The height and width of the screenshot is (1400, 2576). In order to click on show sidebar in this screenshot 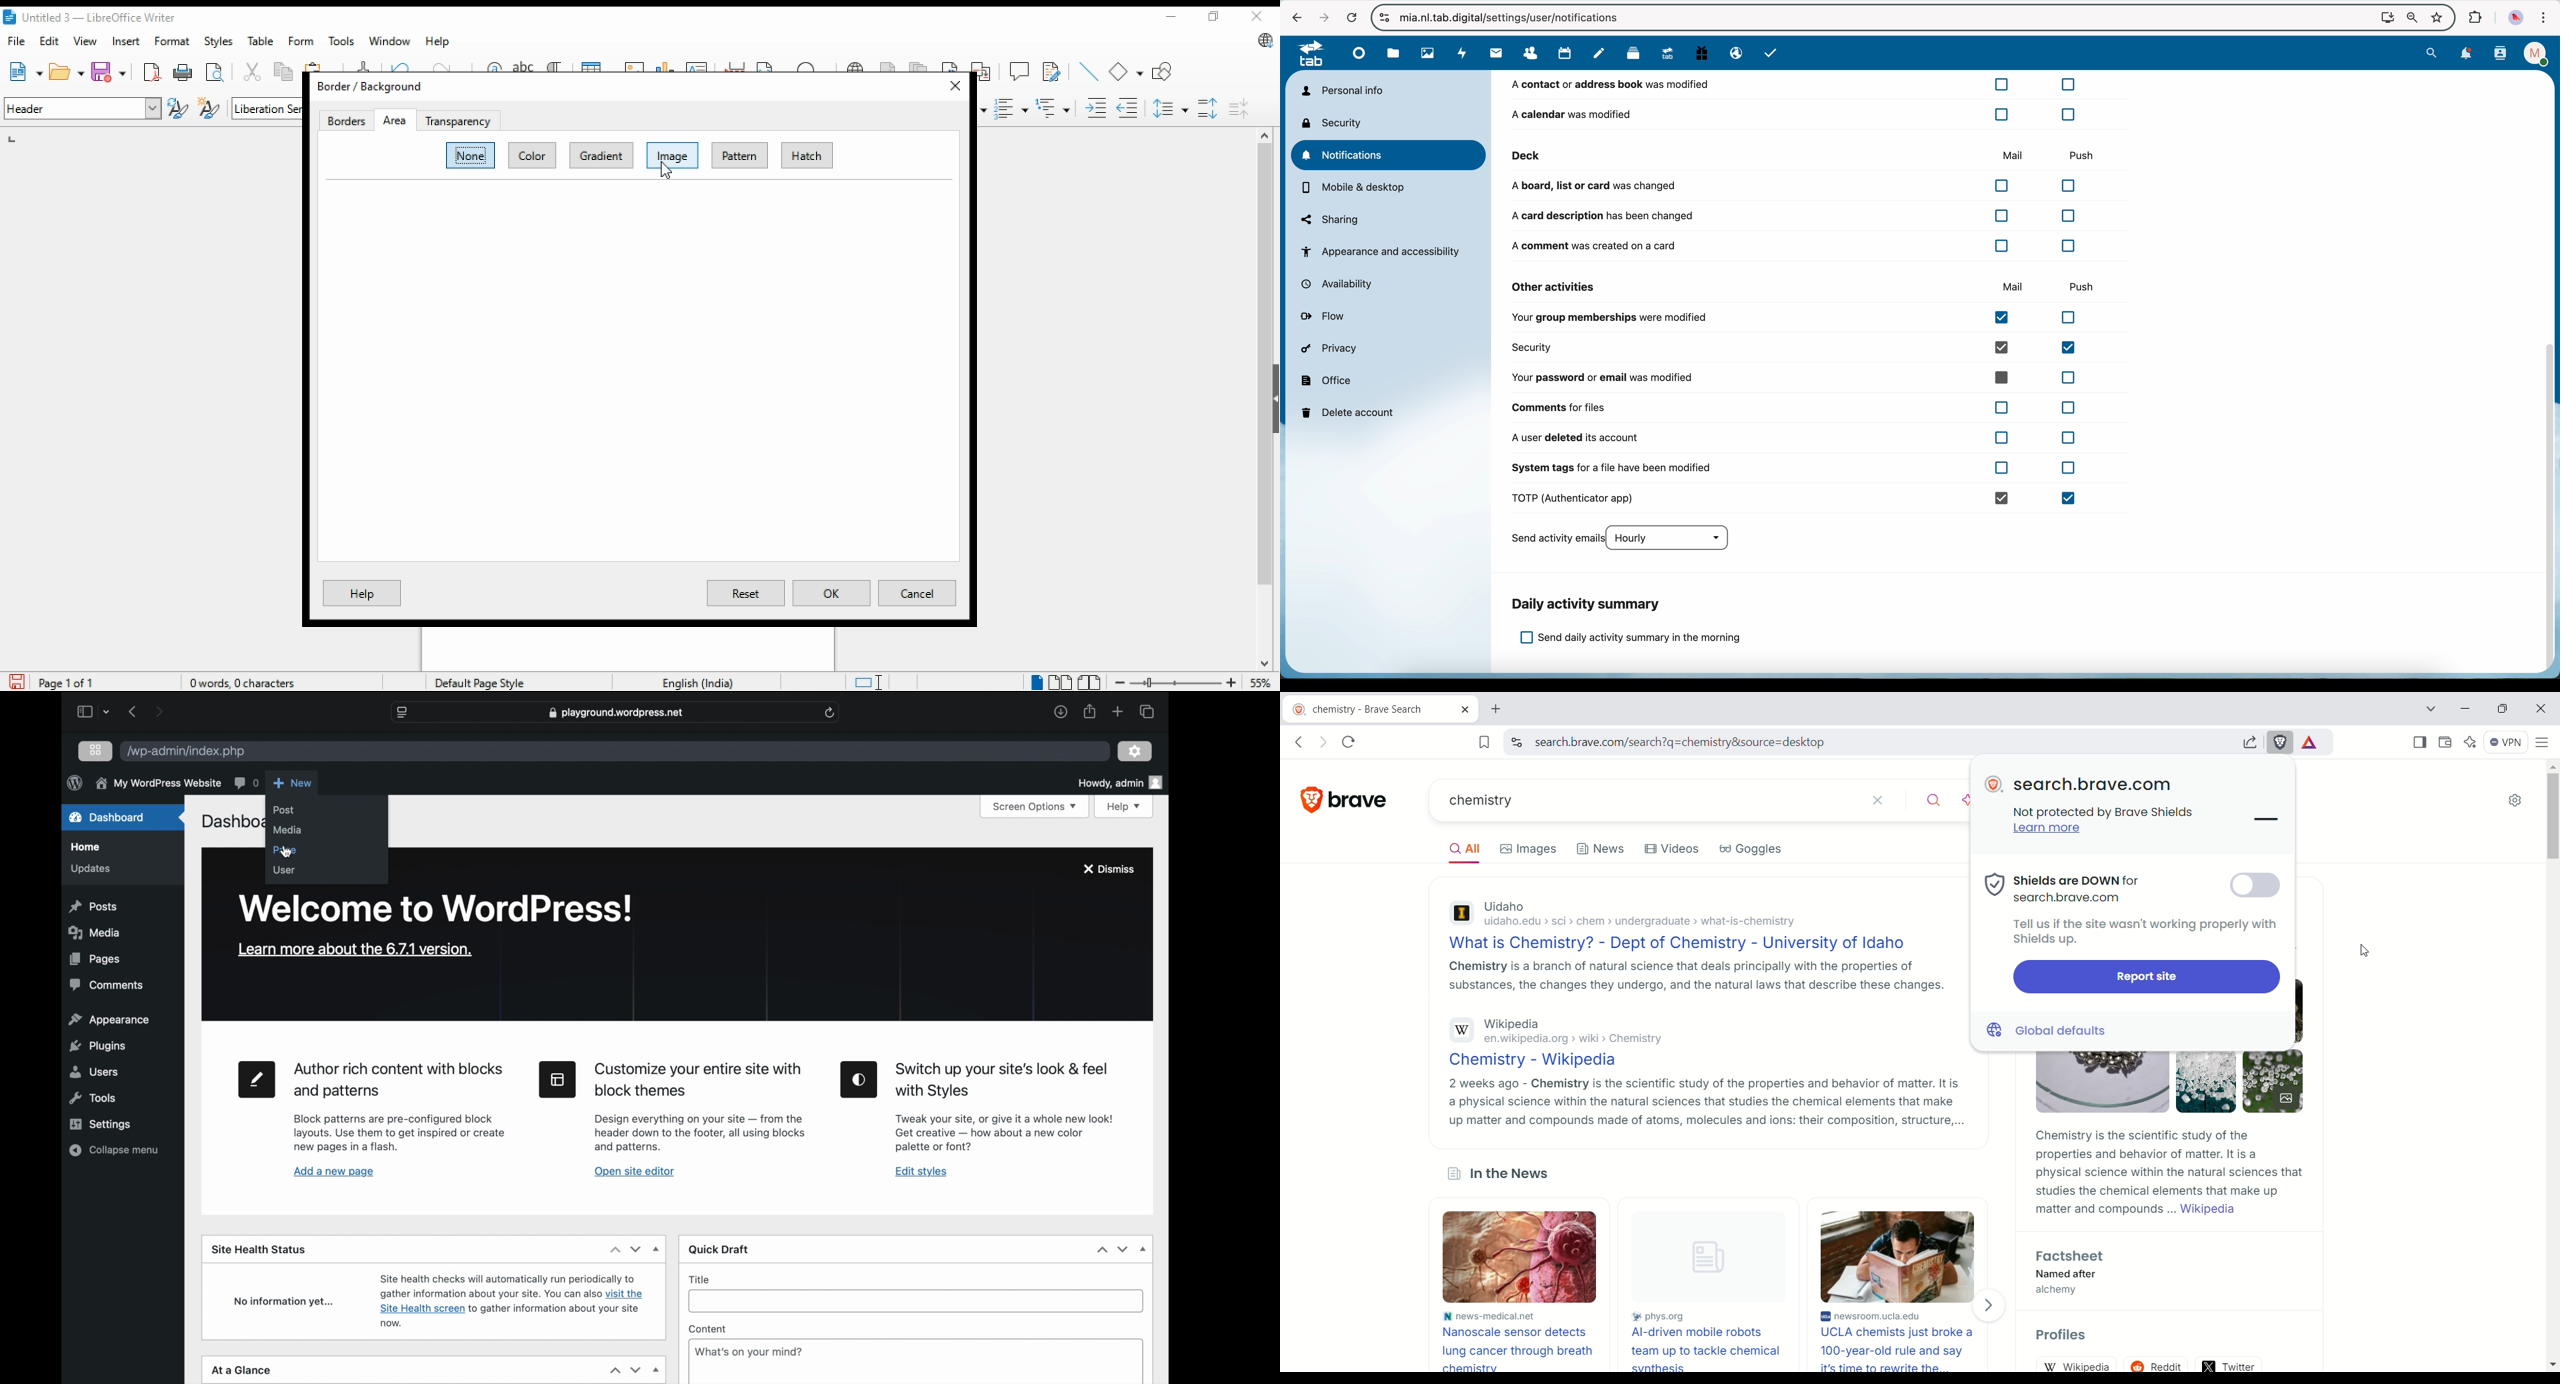, I will do `click(85, 711)`.